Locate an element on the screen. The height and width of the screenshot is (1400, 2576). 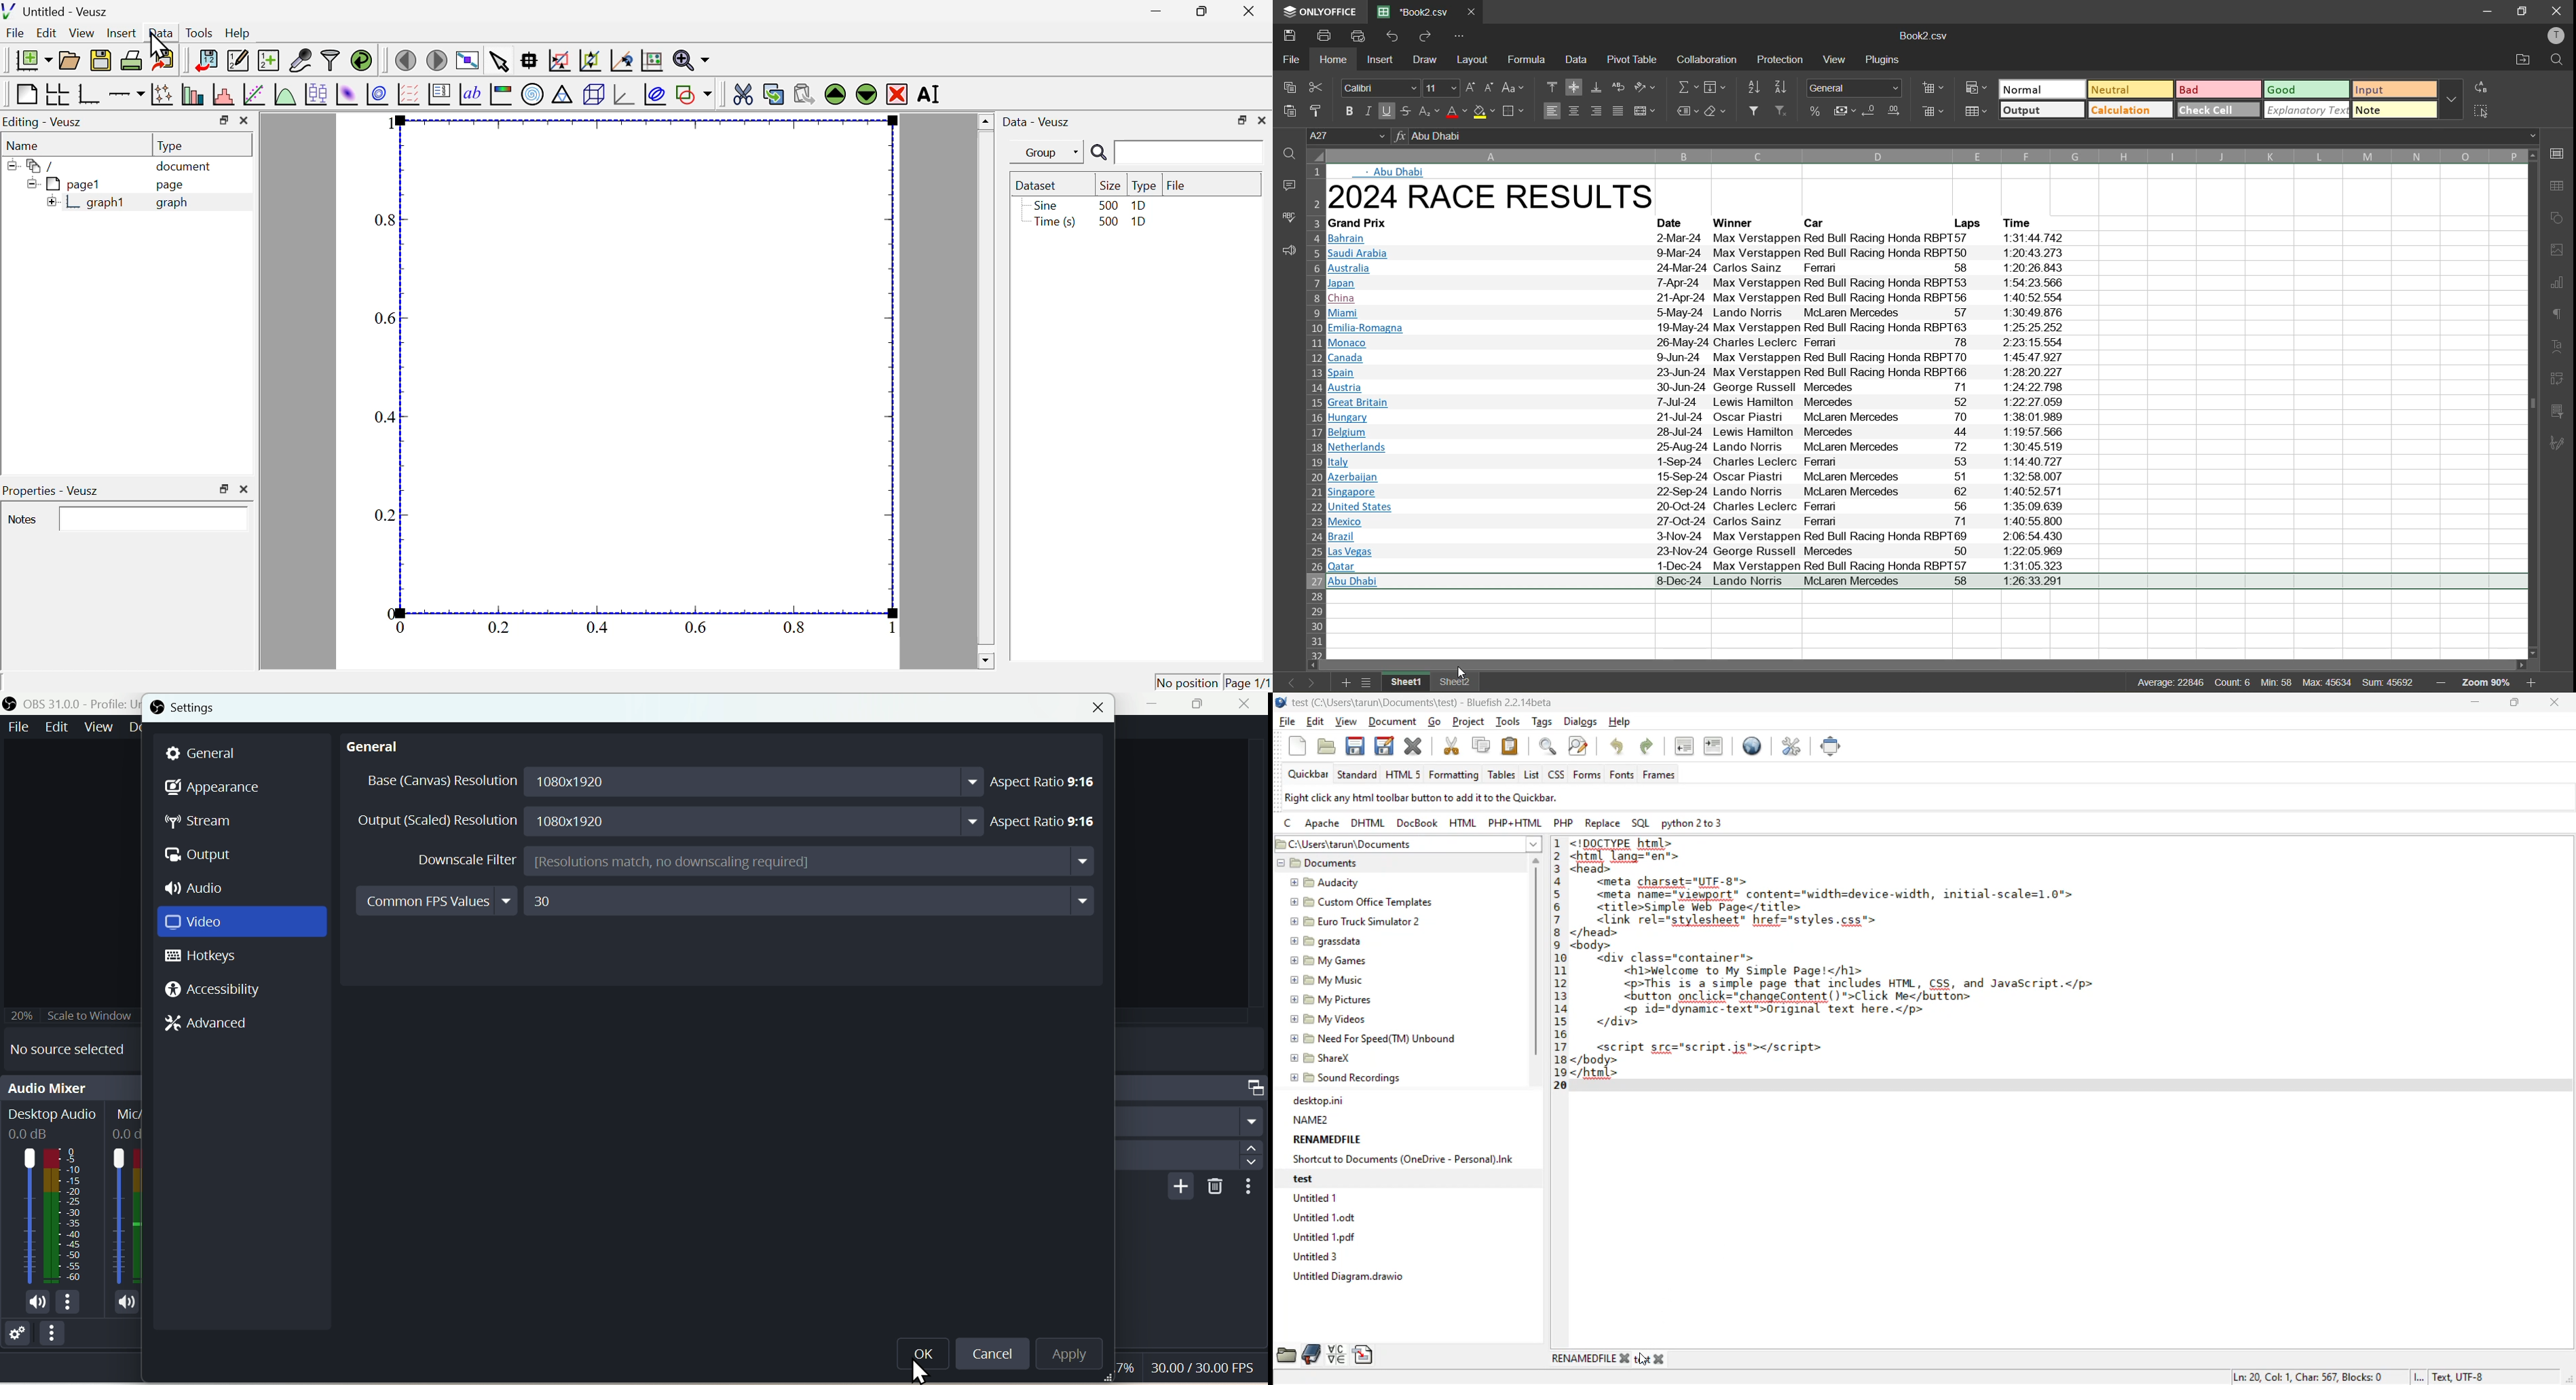
save is located at coordinates (1355, 747).